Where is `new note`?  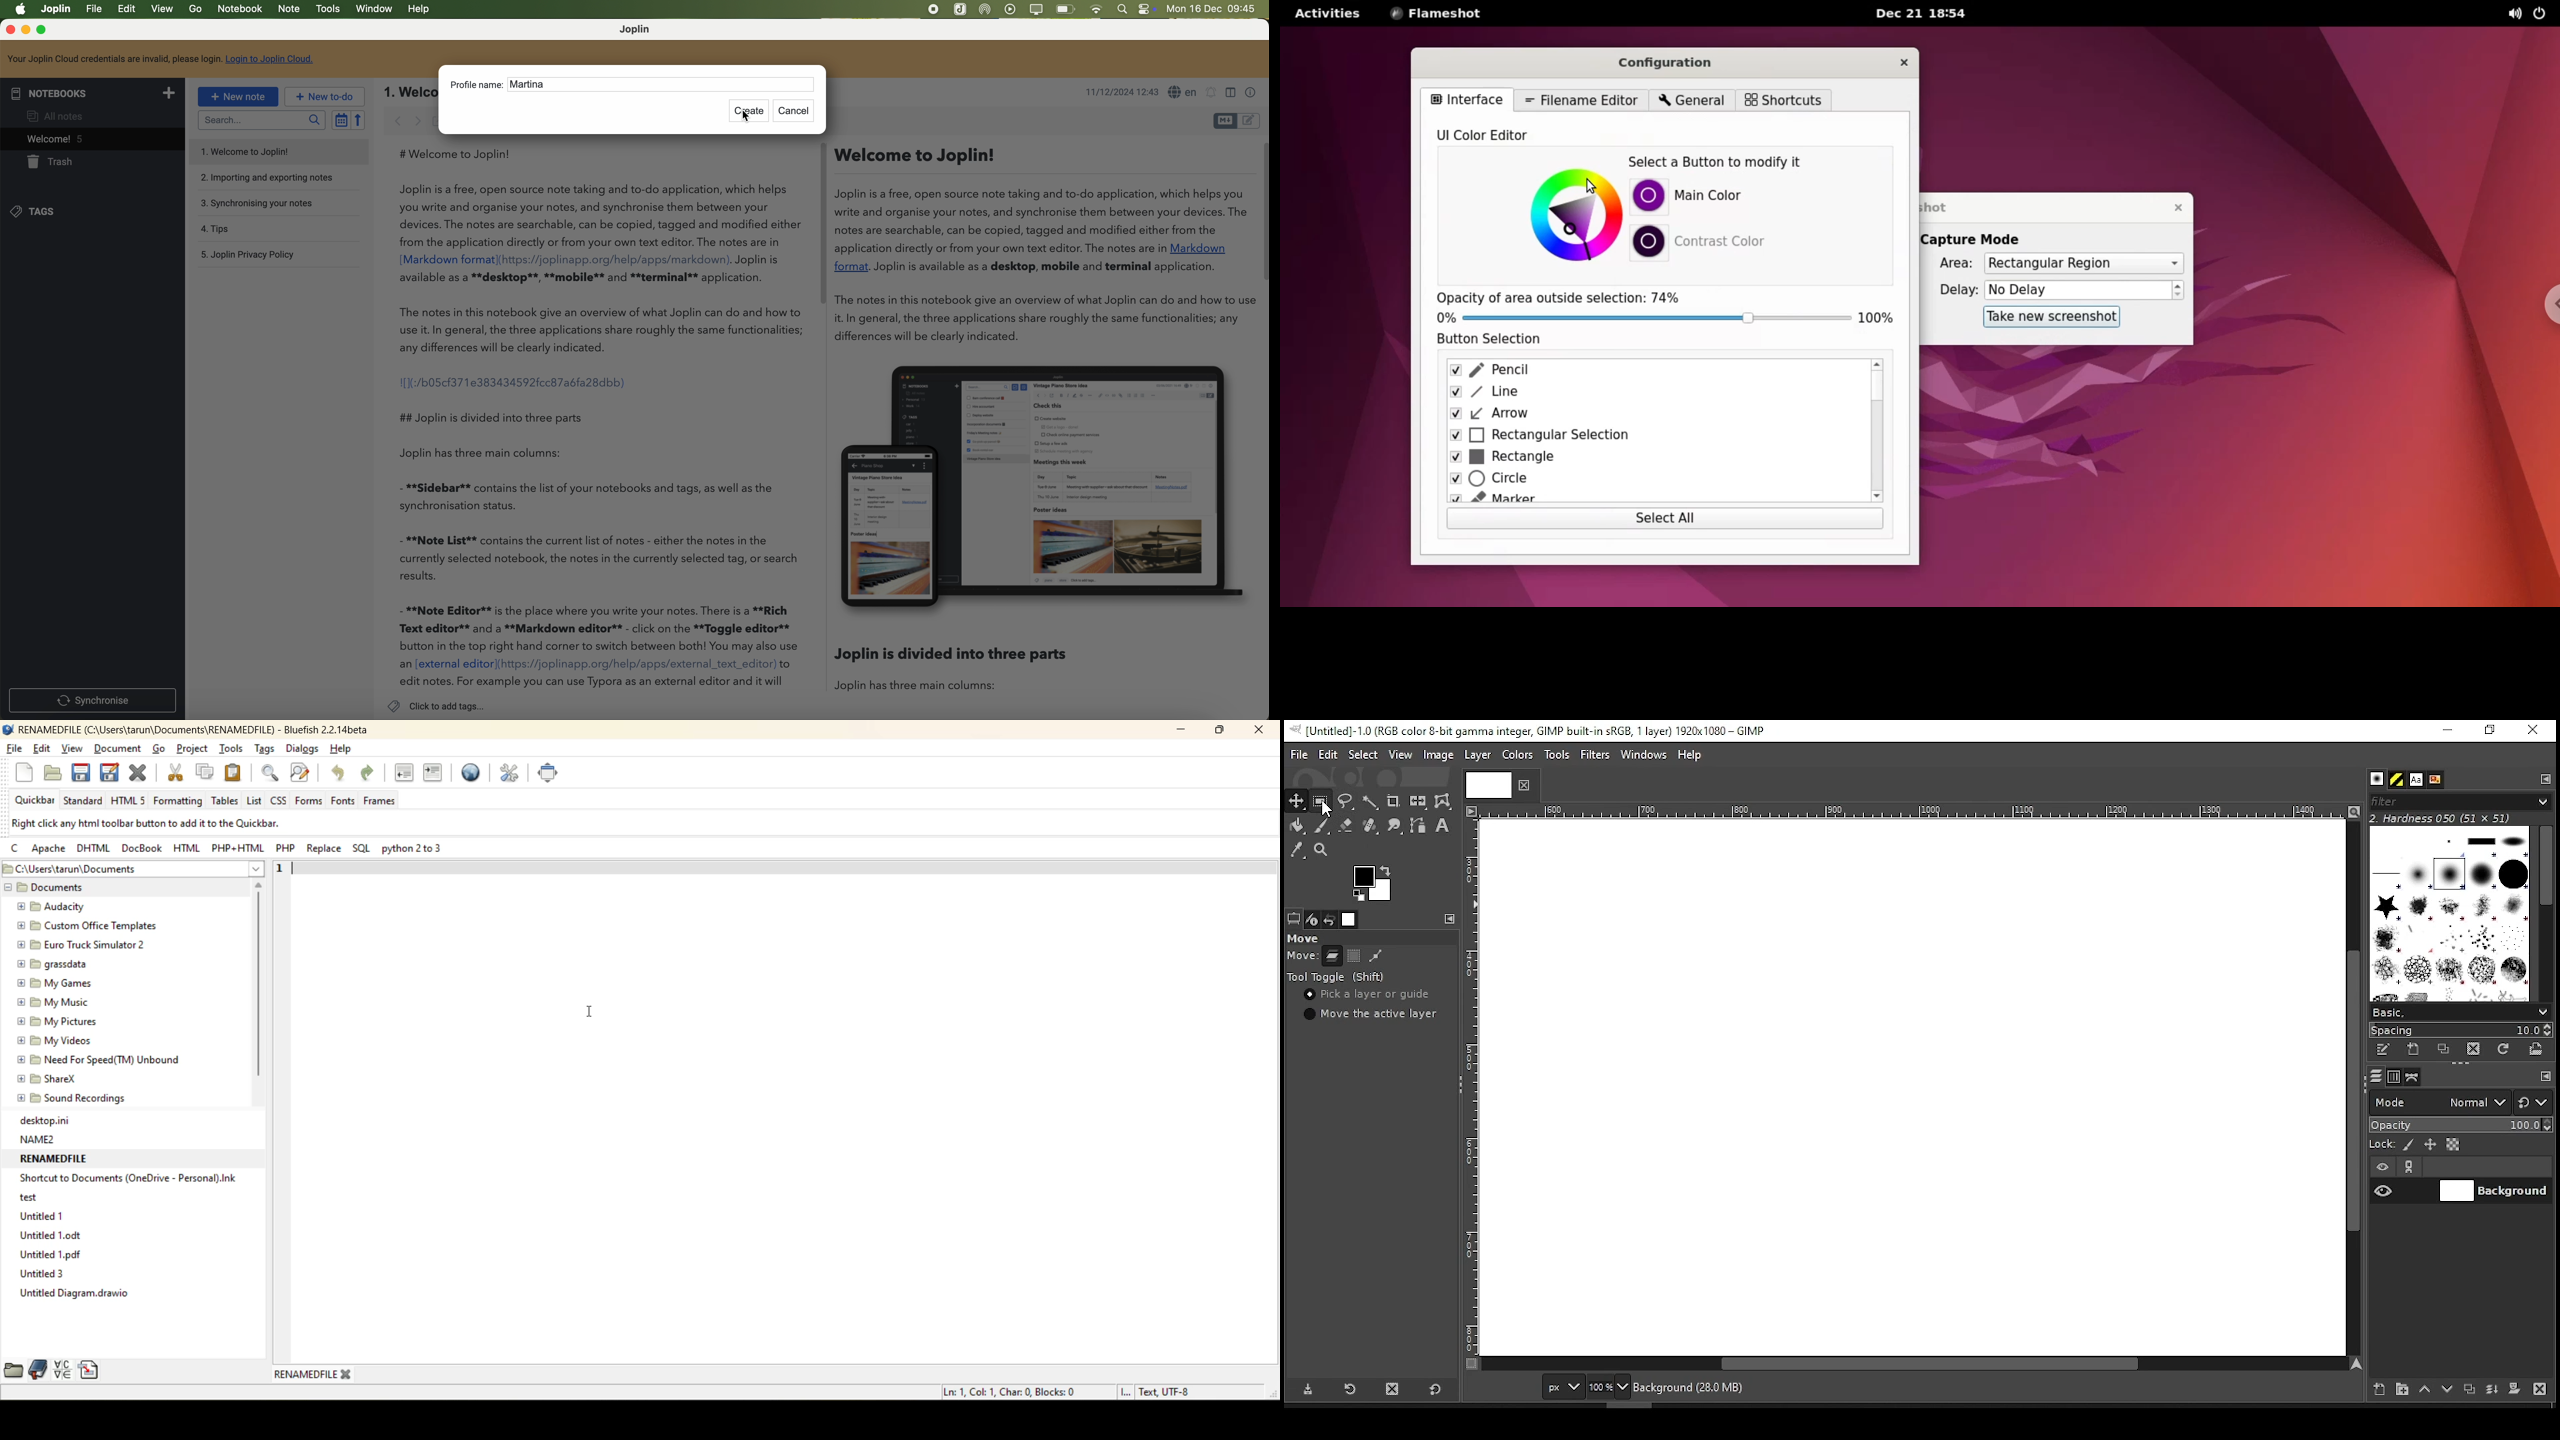
new note is located at coordinates (238, 97).